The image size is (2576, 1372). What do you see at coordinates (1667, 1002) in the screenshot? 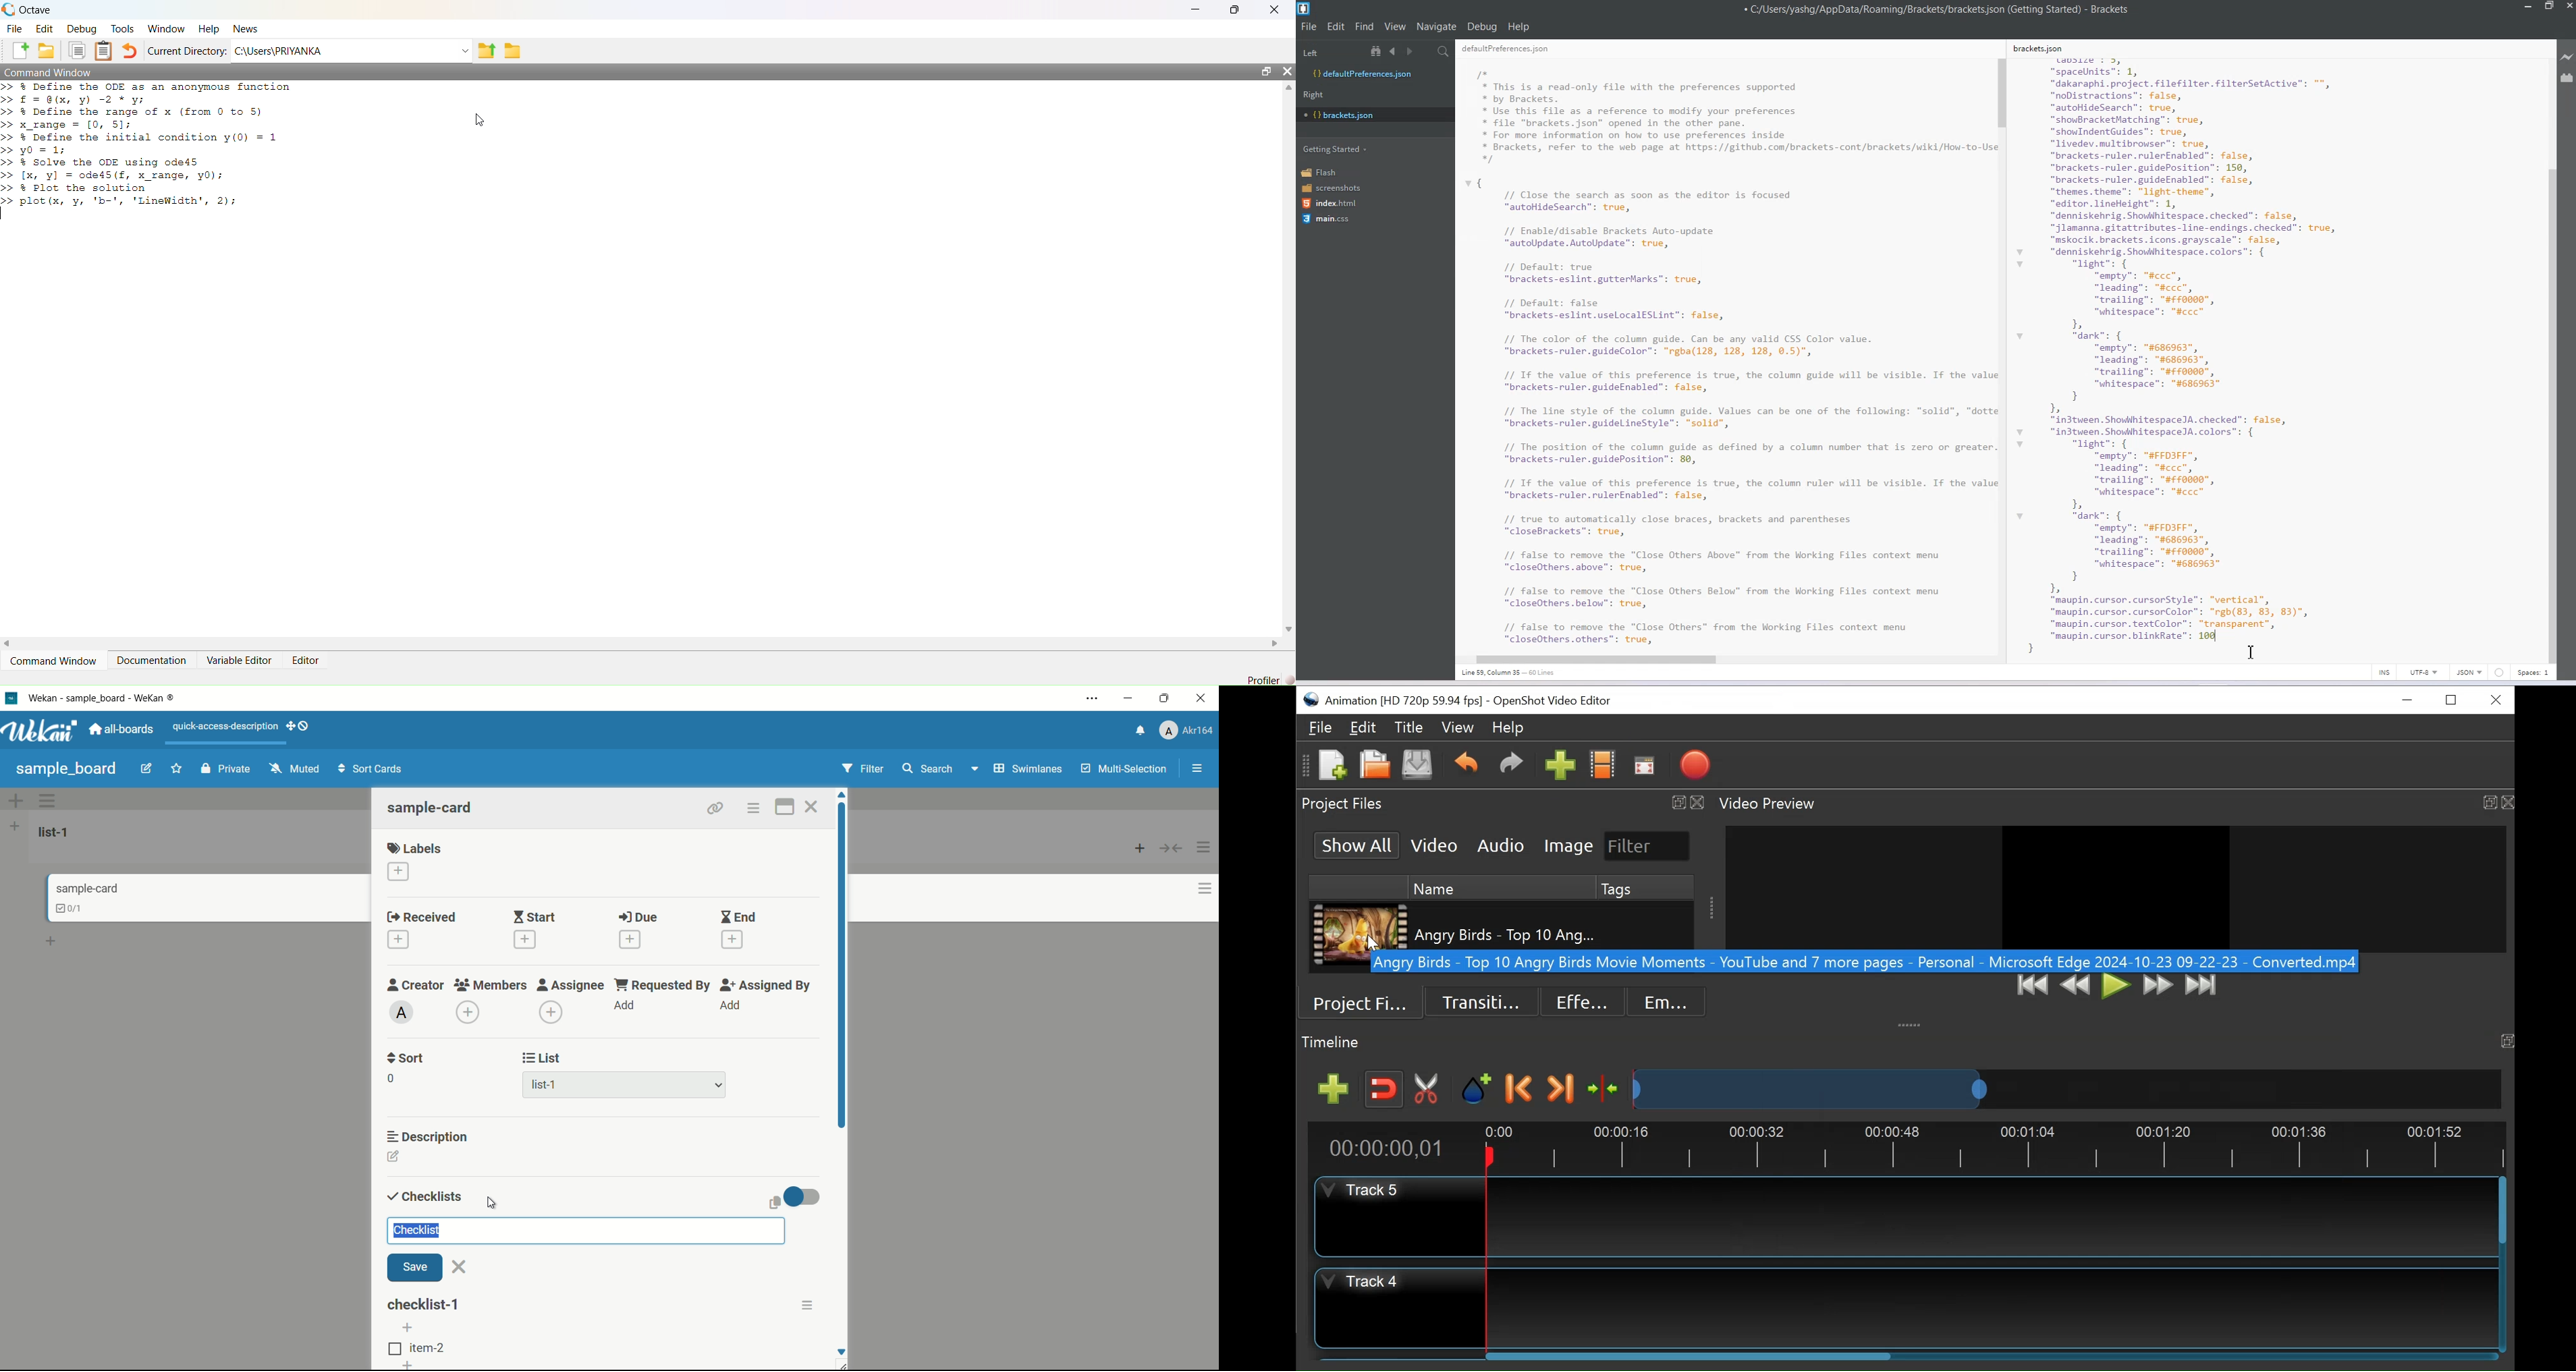
I see `Emoji` at bounding box center [1667, 1002].